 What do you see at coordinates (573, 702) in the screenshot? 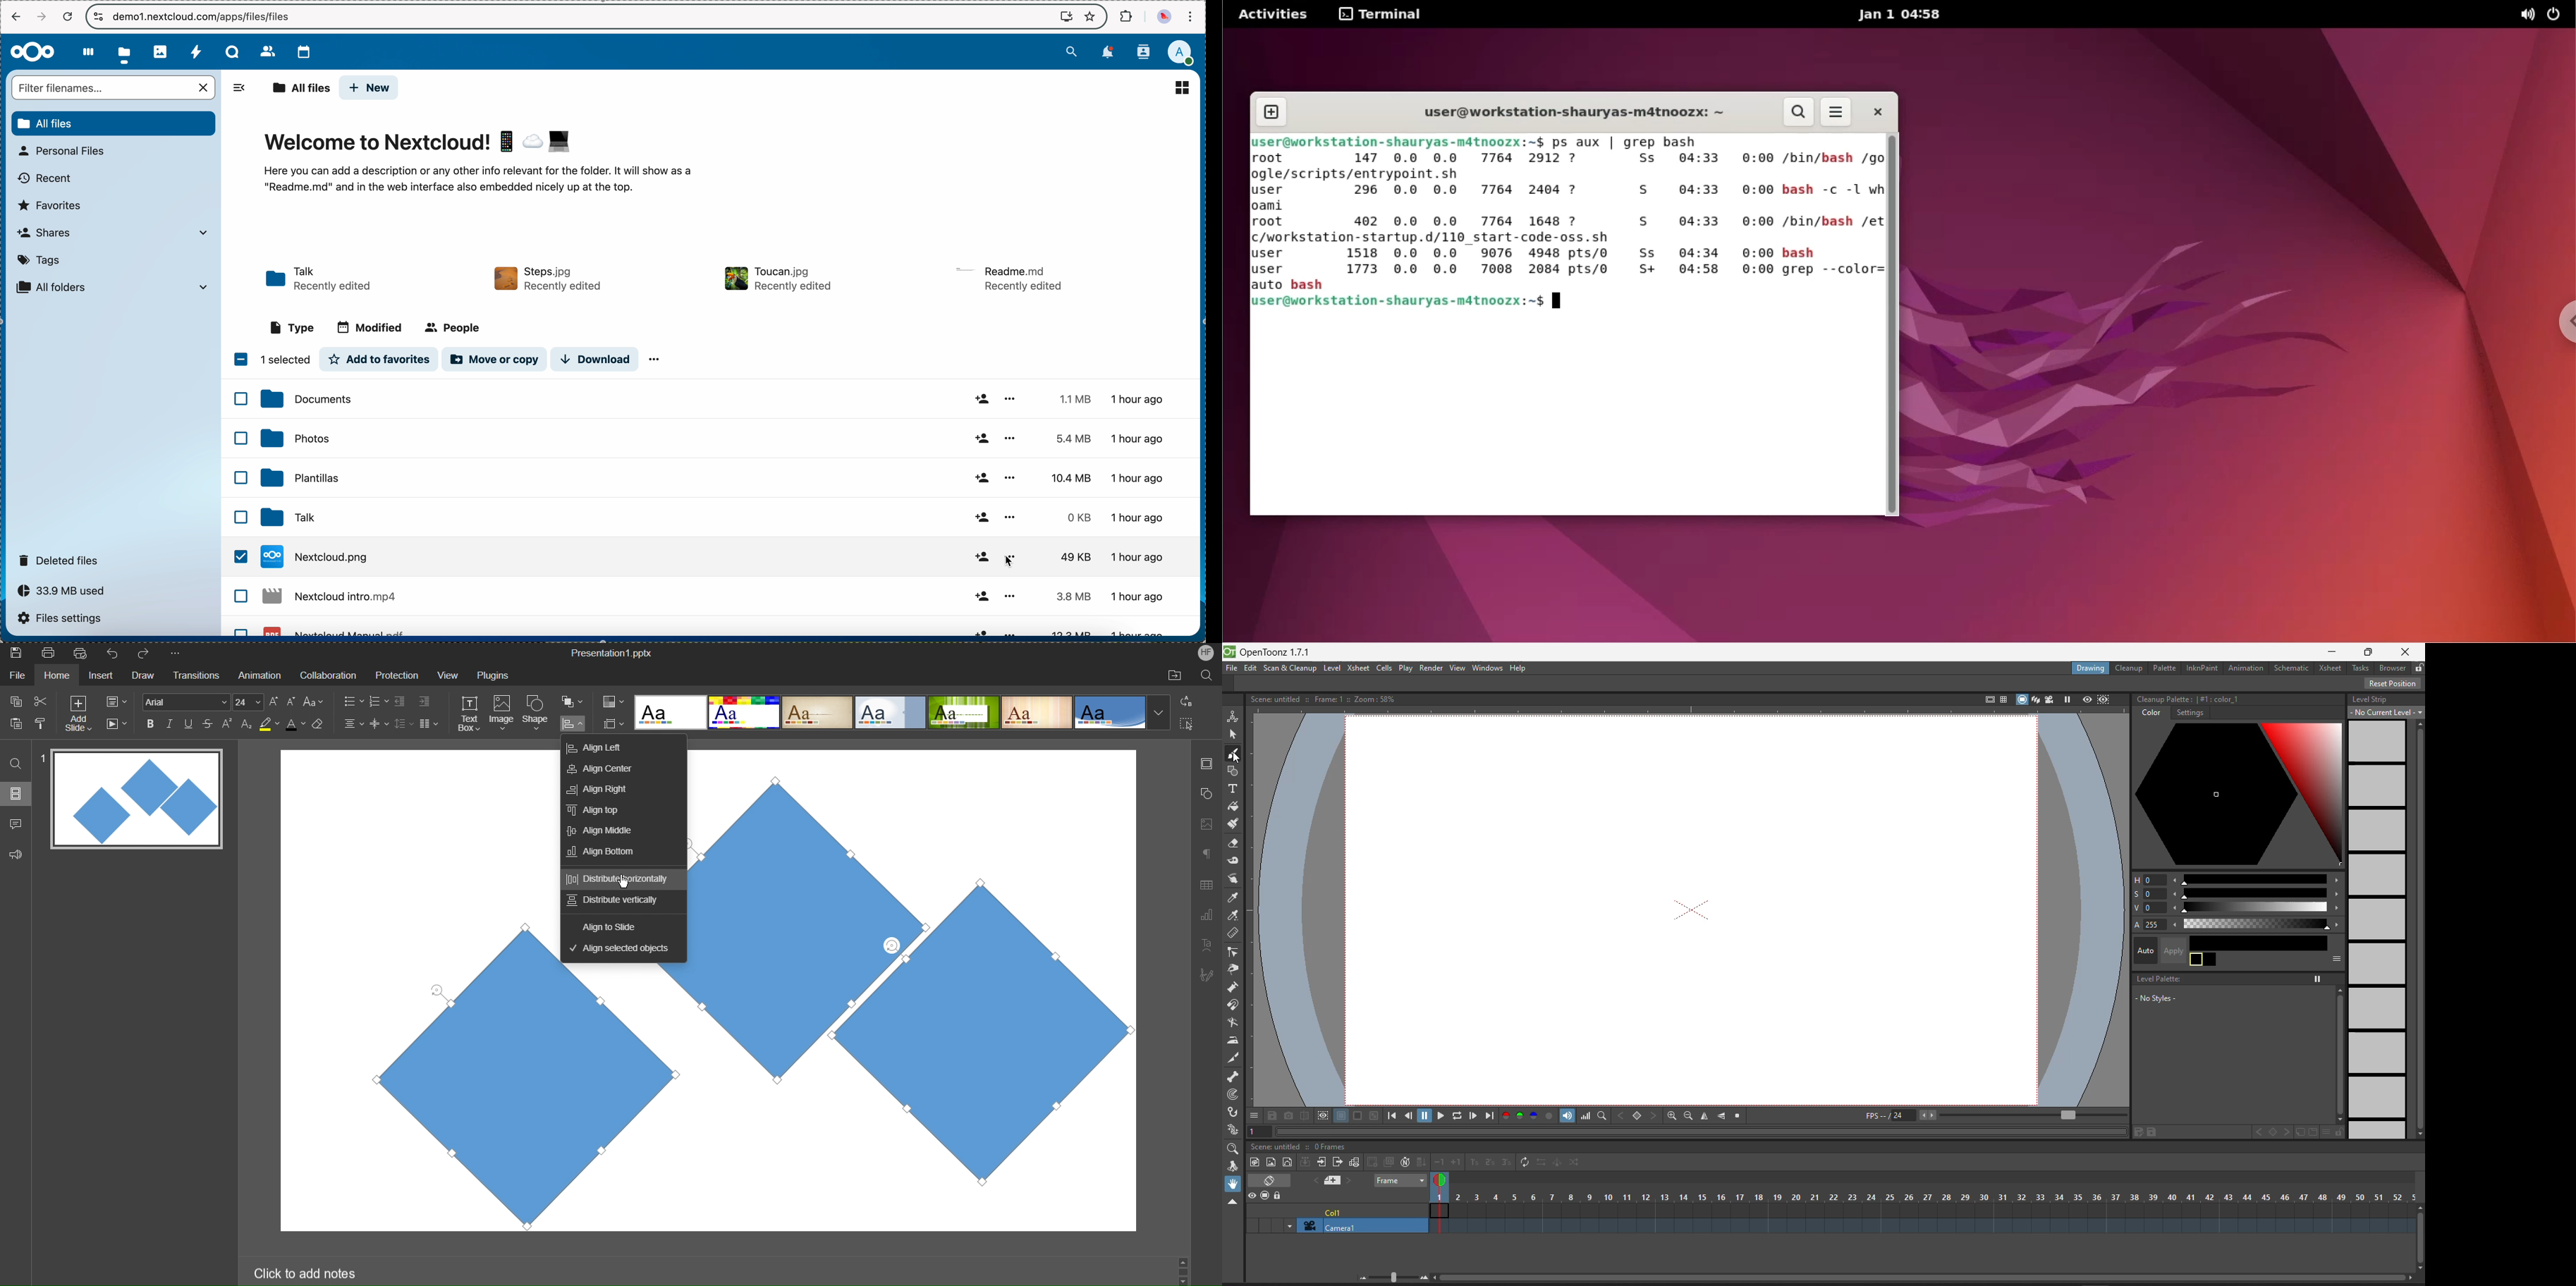
I see `Arrange` at bounding box center [573, 702].